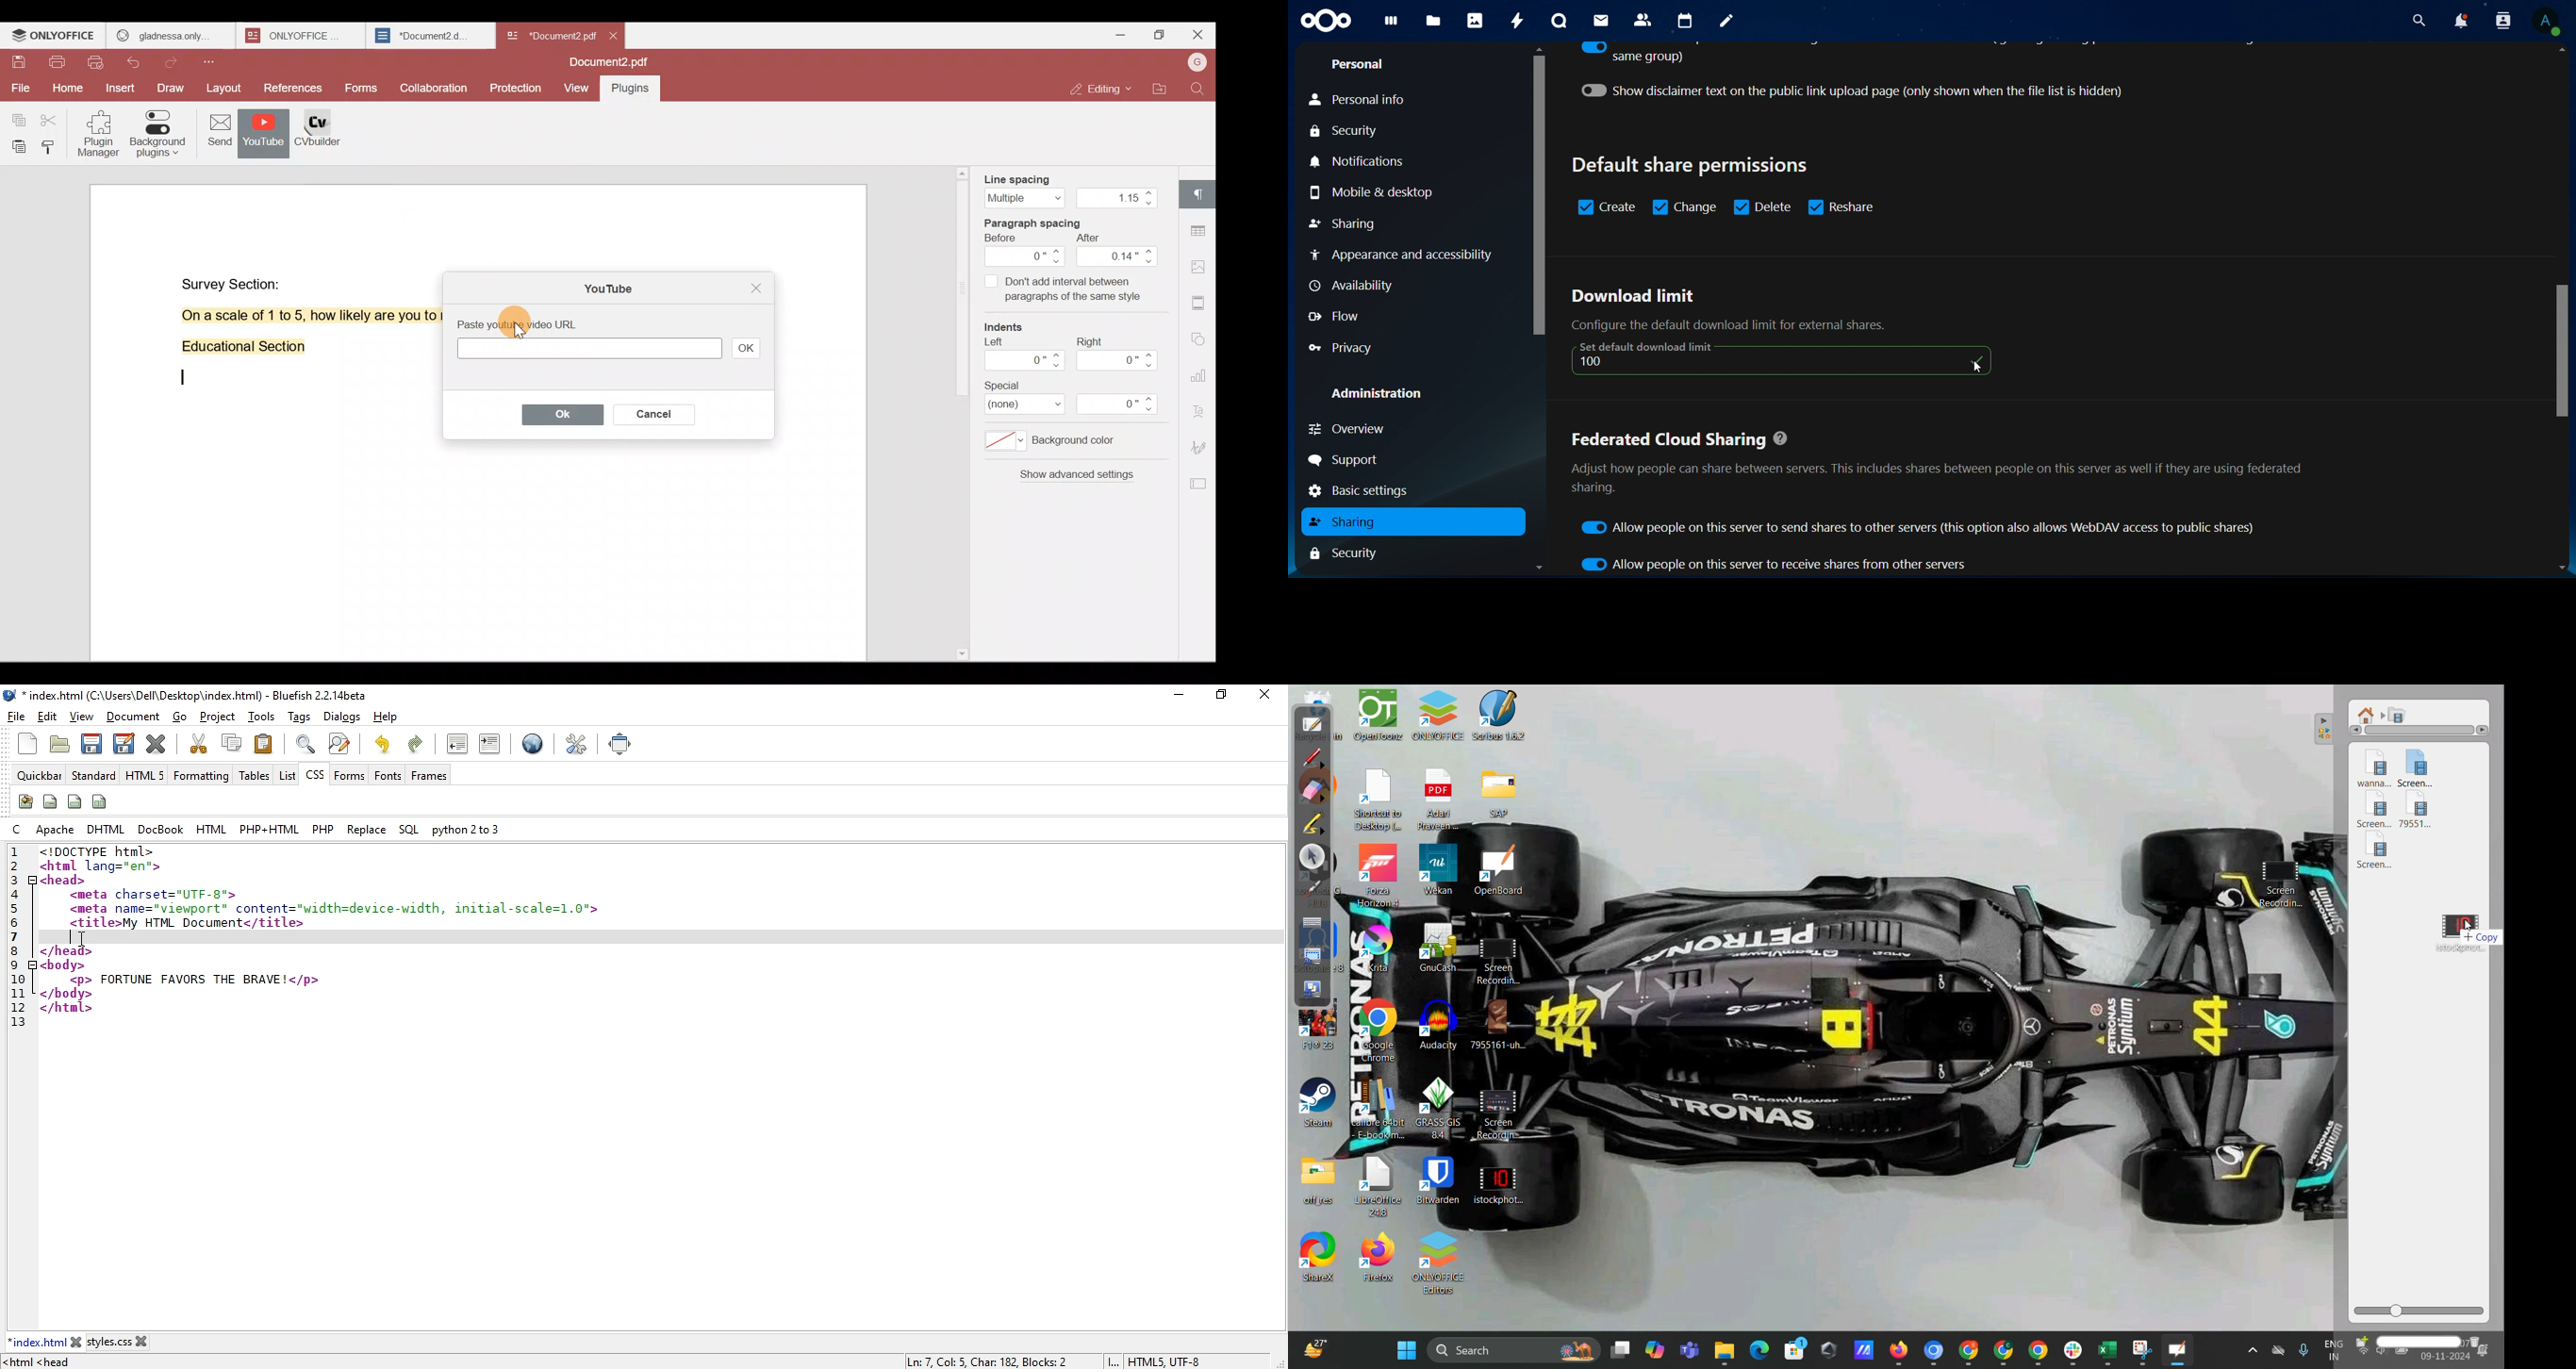  What do you see at coordinates (193, 980) in the screenshot?
I see `<p> FORTUNE FAVORS THE BRAVE'!</p>` at bounding box center [193, 980].